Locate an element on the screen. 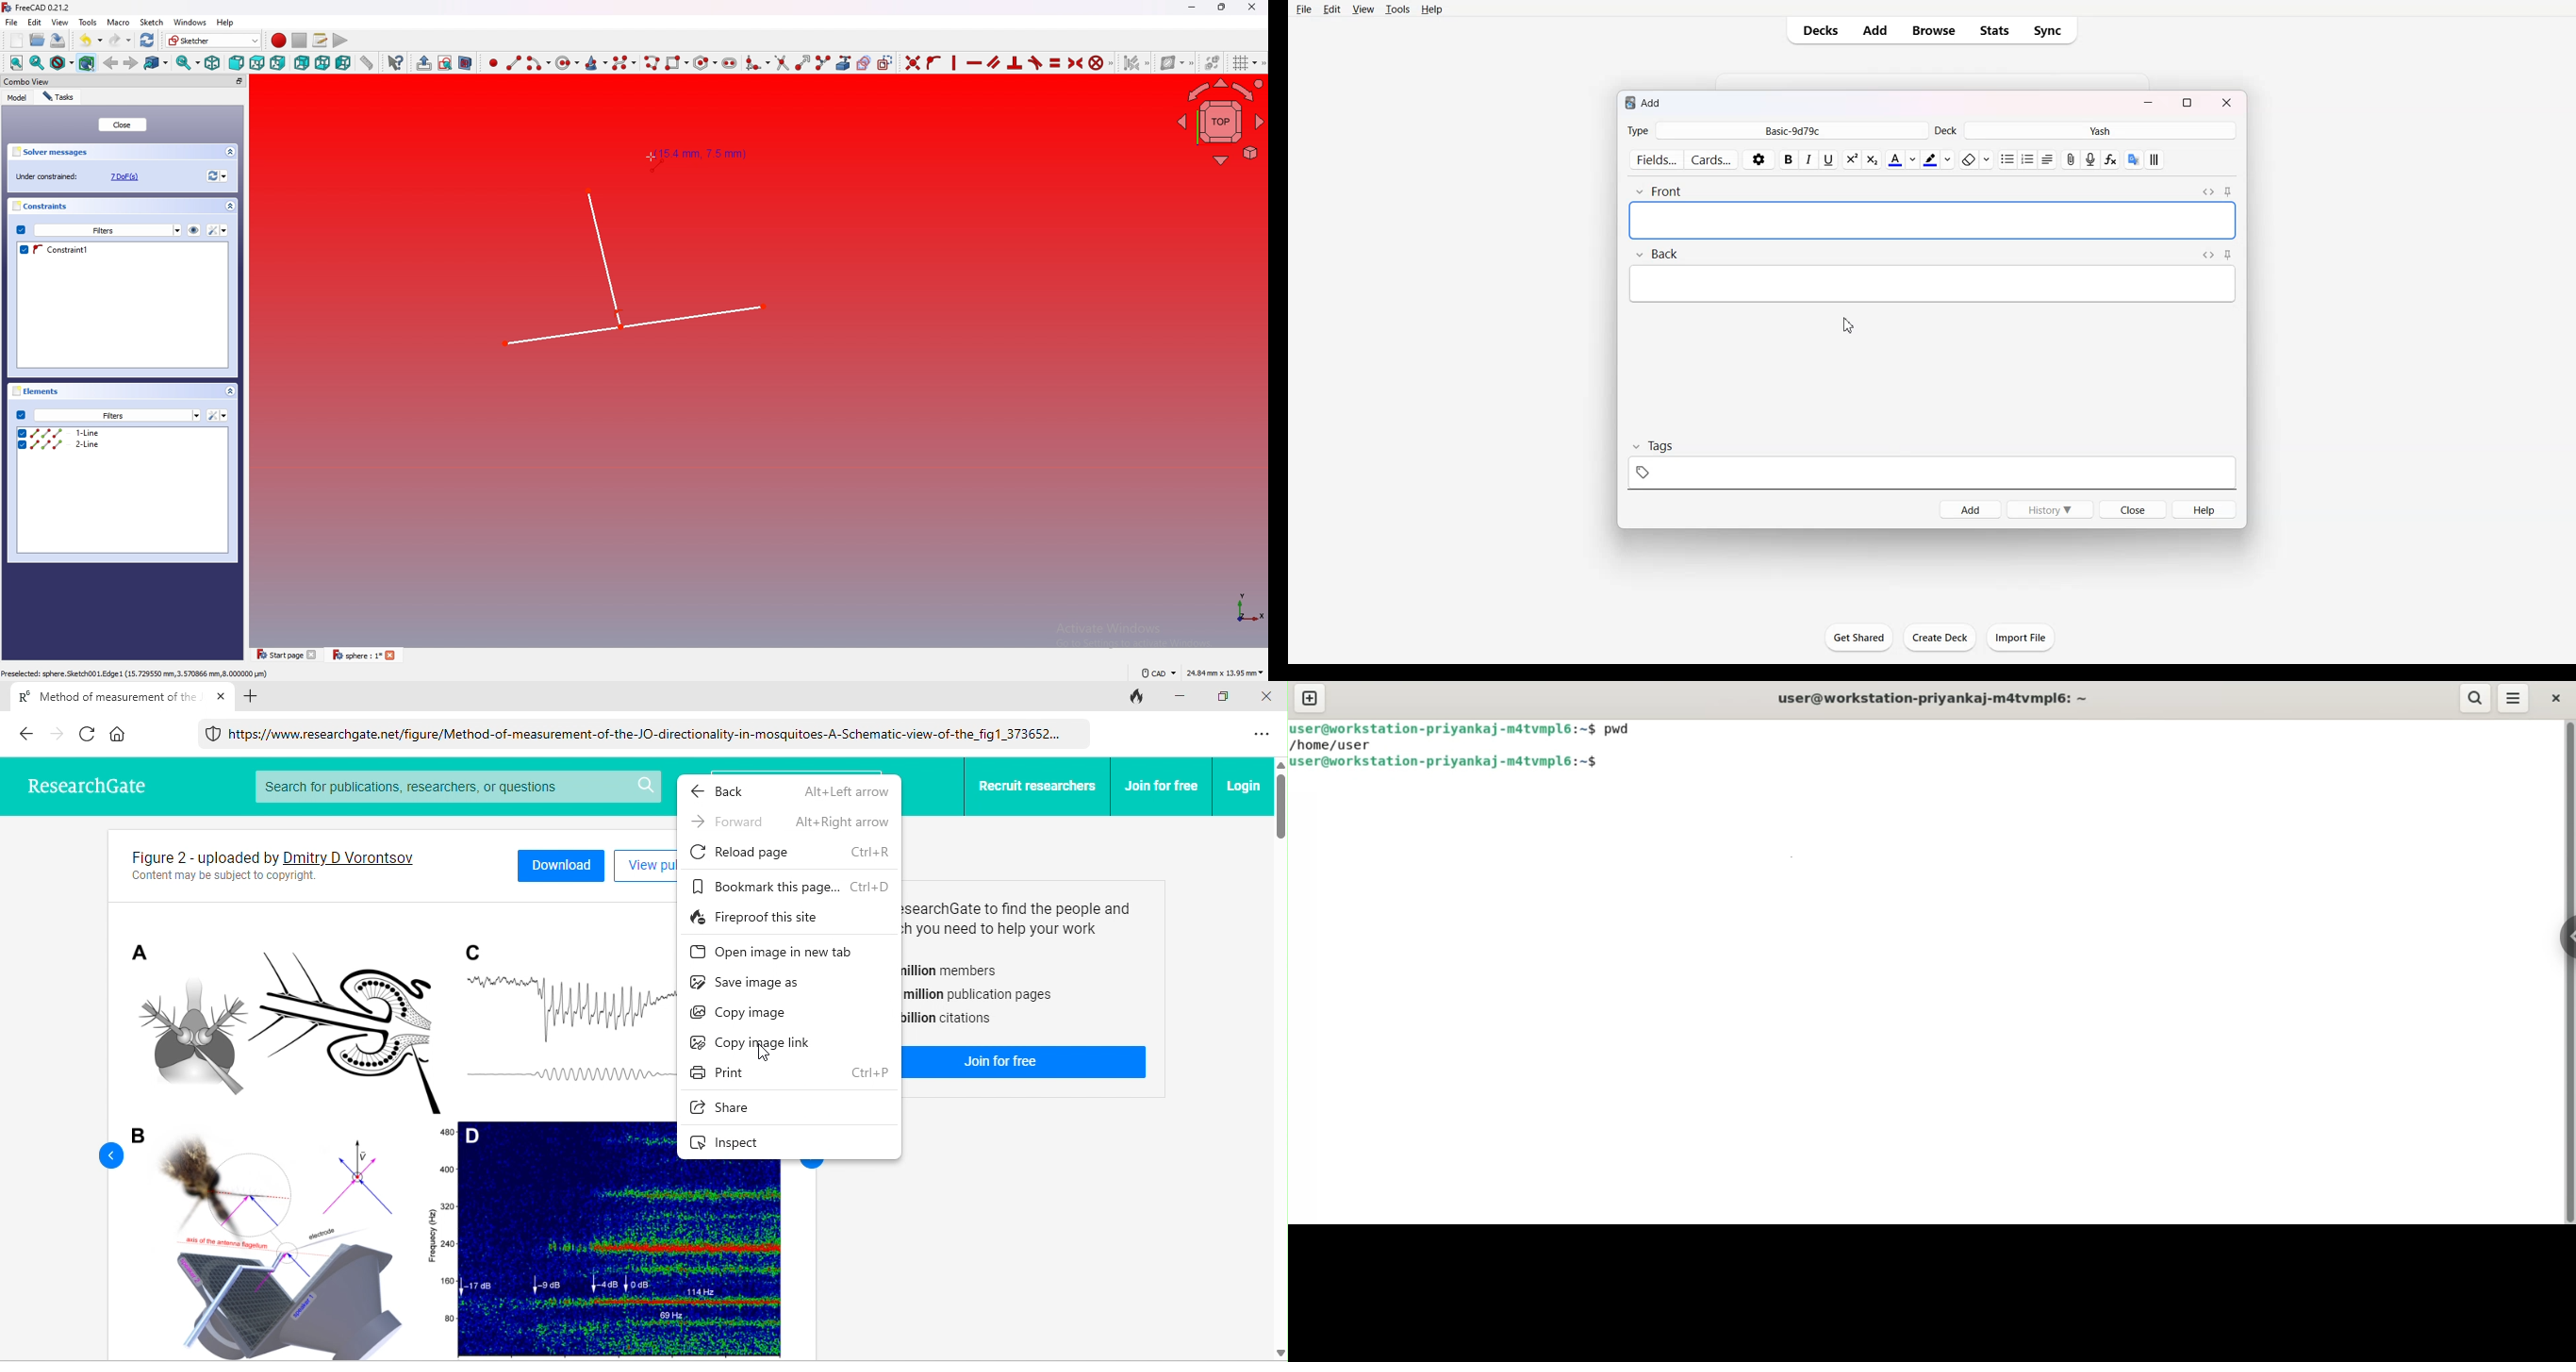  Toggle HTML Editor is located at coordinates (2208, 255).